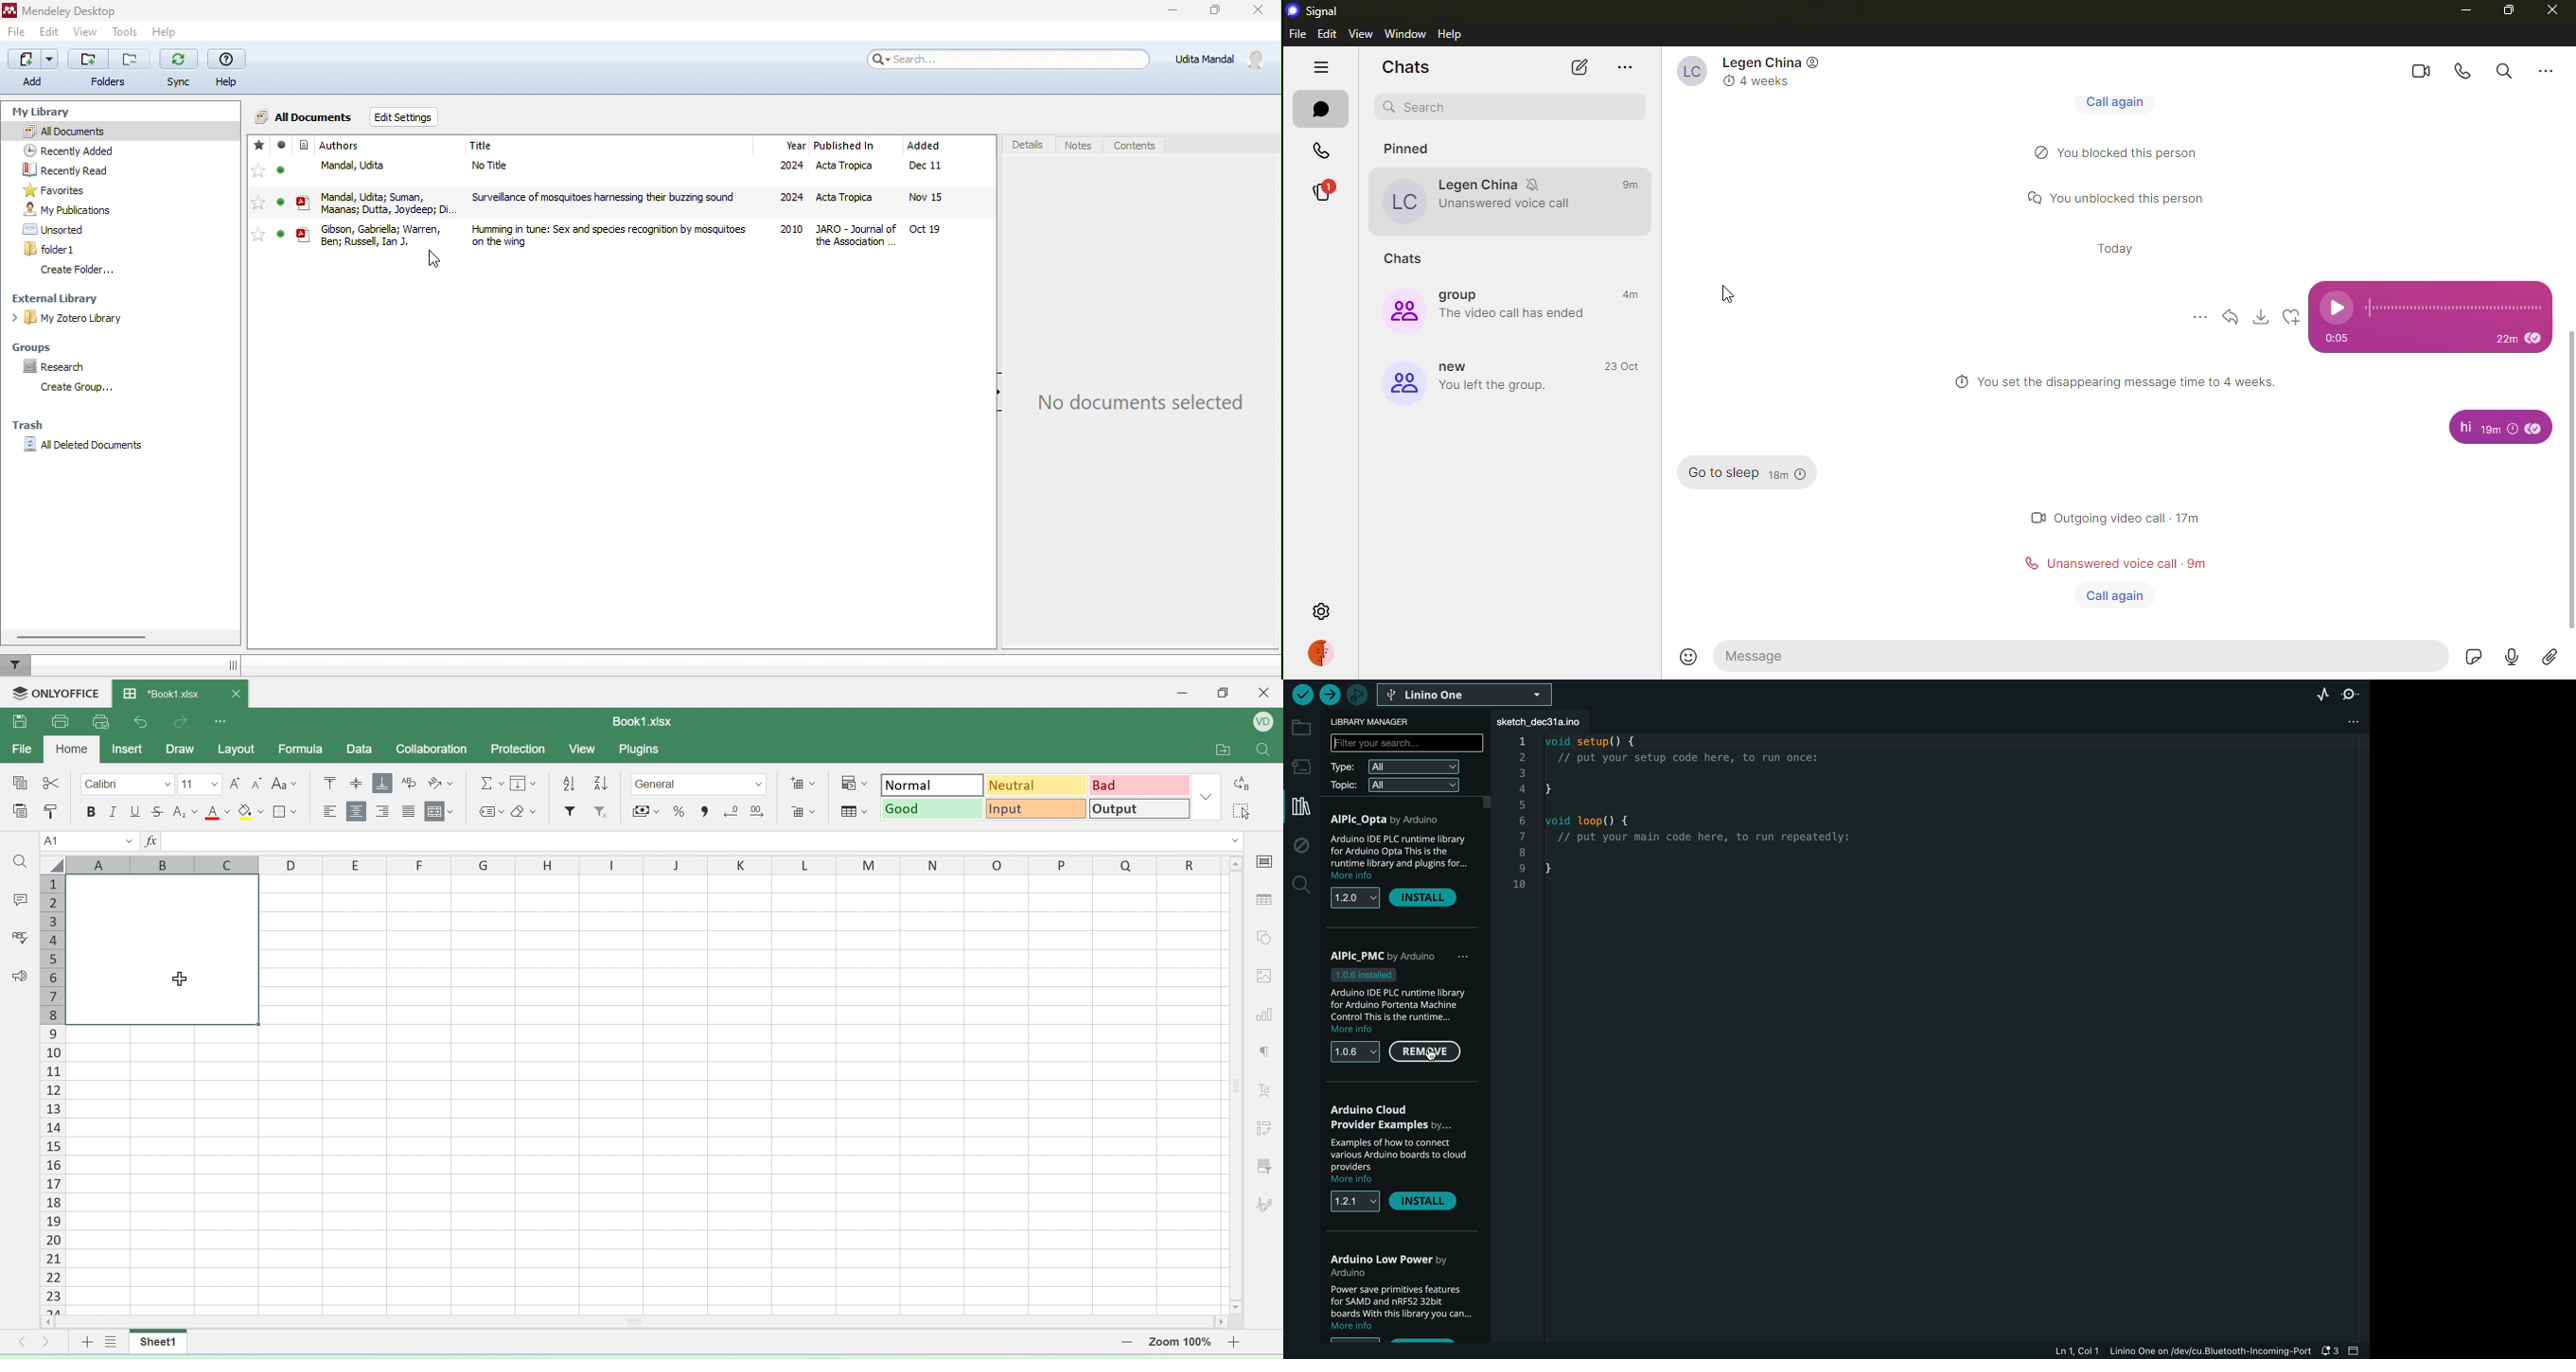 This screenshot has width=2576, height=1372. I want to click on font style, so click(290, 784).